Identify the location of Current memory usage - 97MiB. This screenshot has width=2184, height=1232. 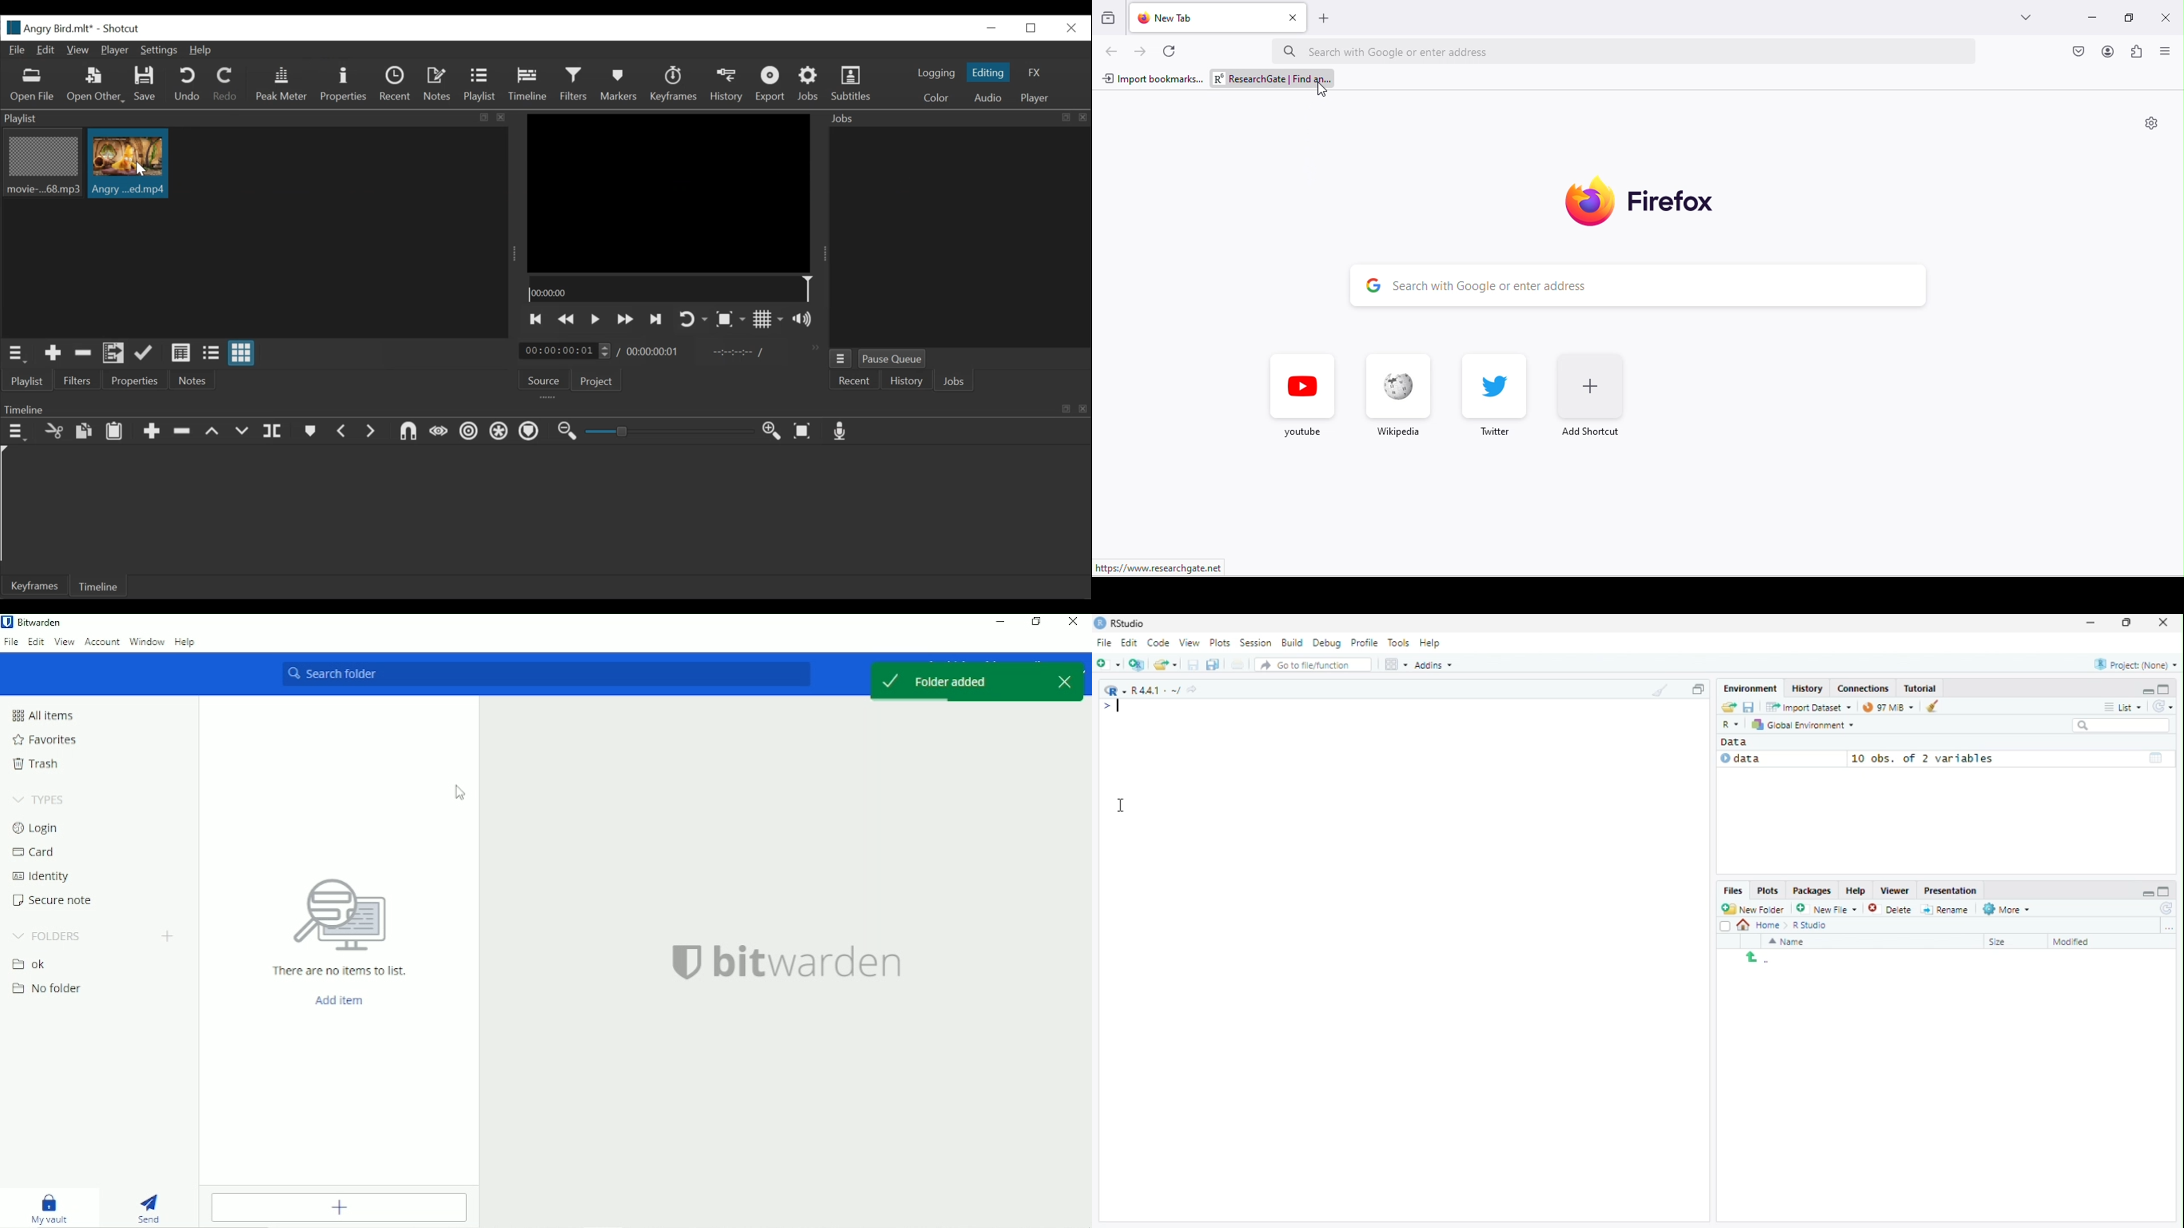
(1887, 707).